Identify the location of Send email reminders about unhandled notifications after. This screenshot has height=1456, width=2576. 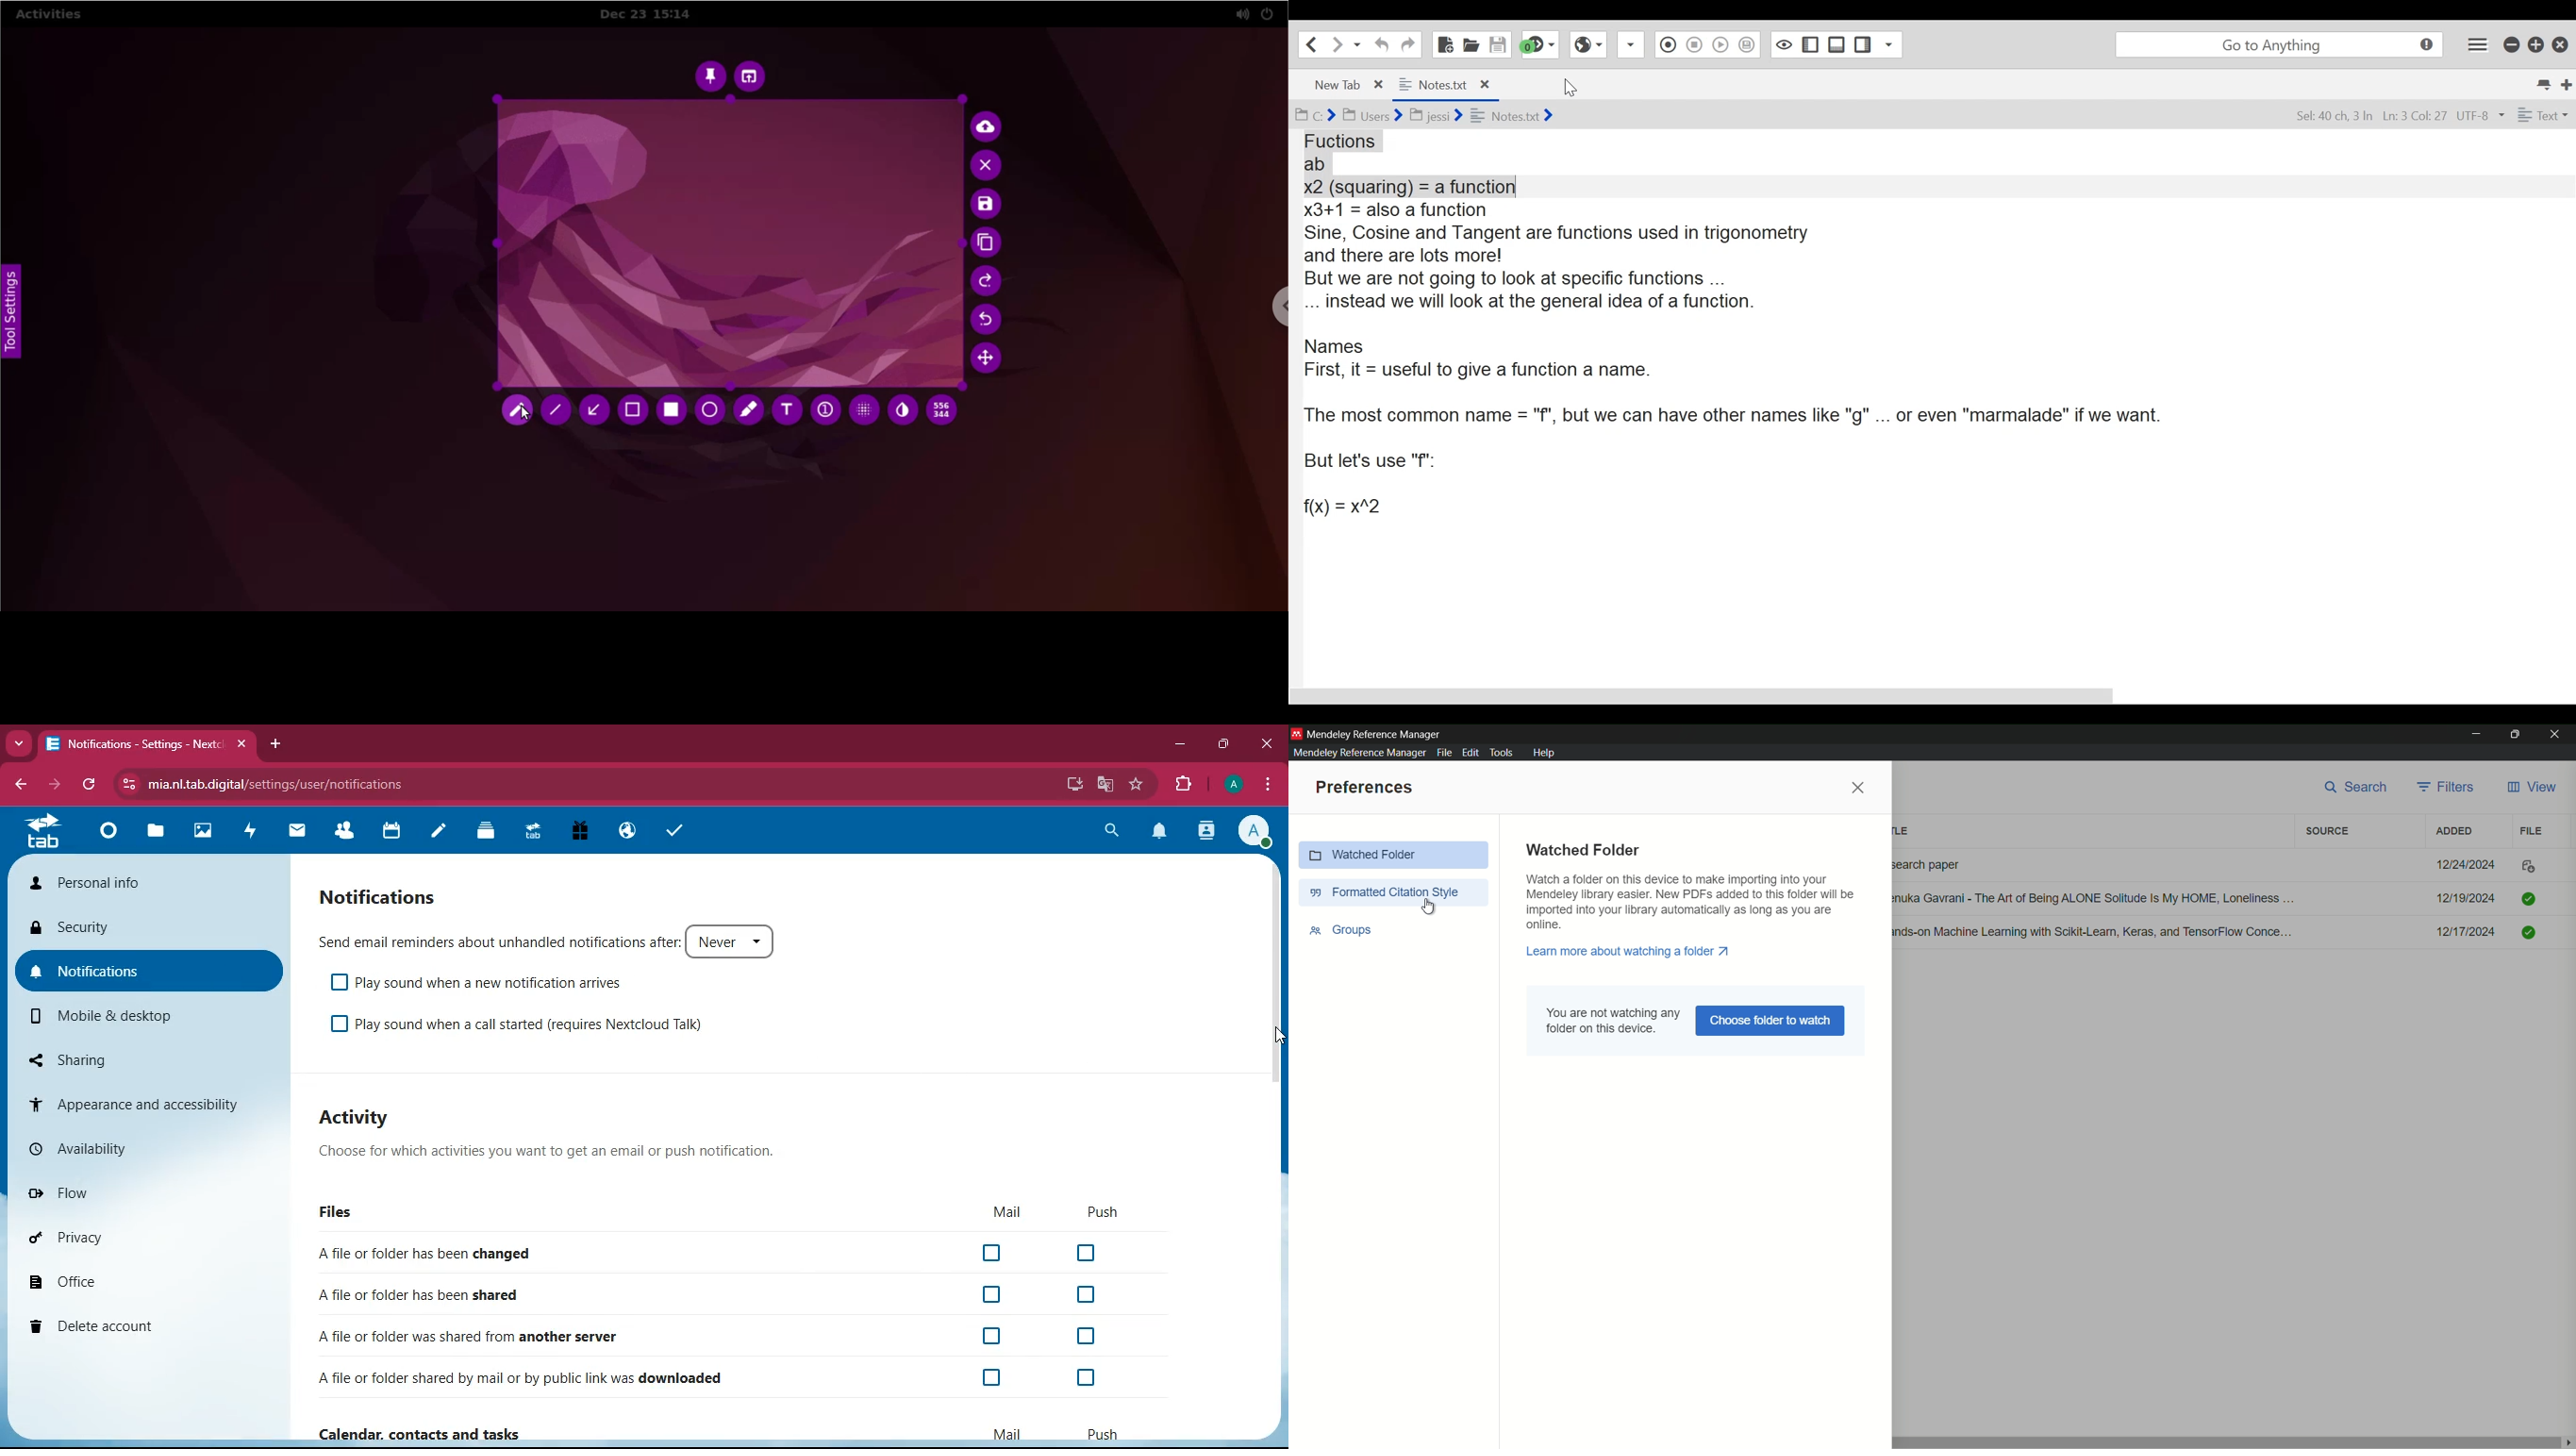
(494, 940).